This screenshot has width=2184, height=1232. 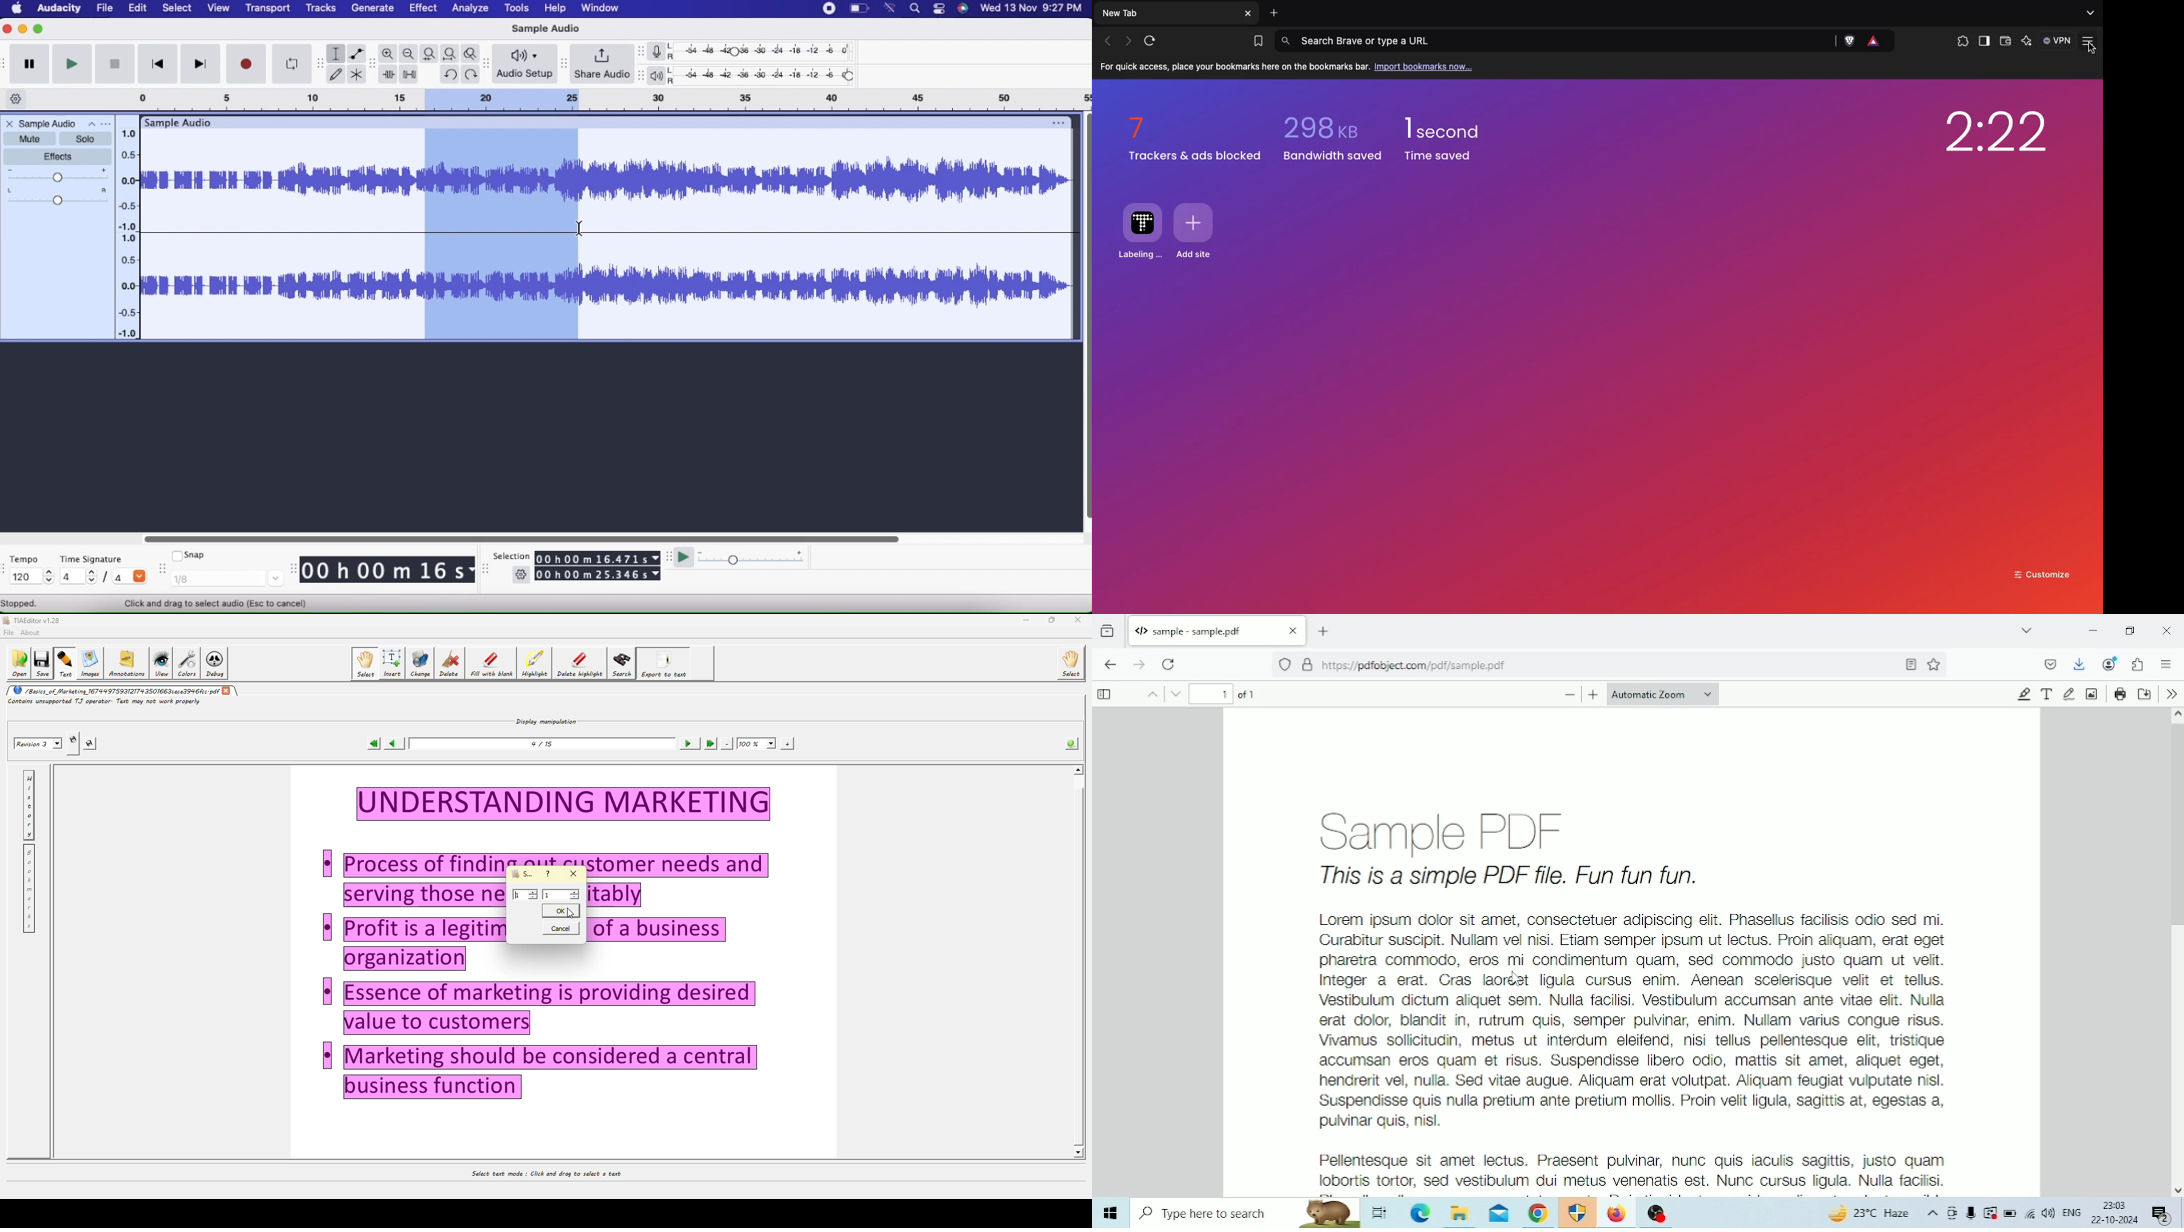 What do you see at coordinates (2093, 631) in the screenshot?
I see `Minimize` at bounding box center [2093, 631].